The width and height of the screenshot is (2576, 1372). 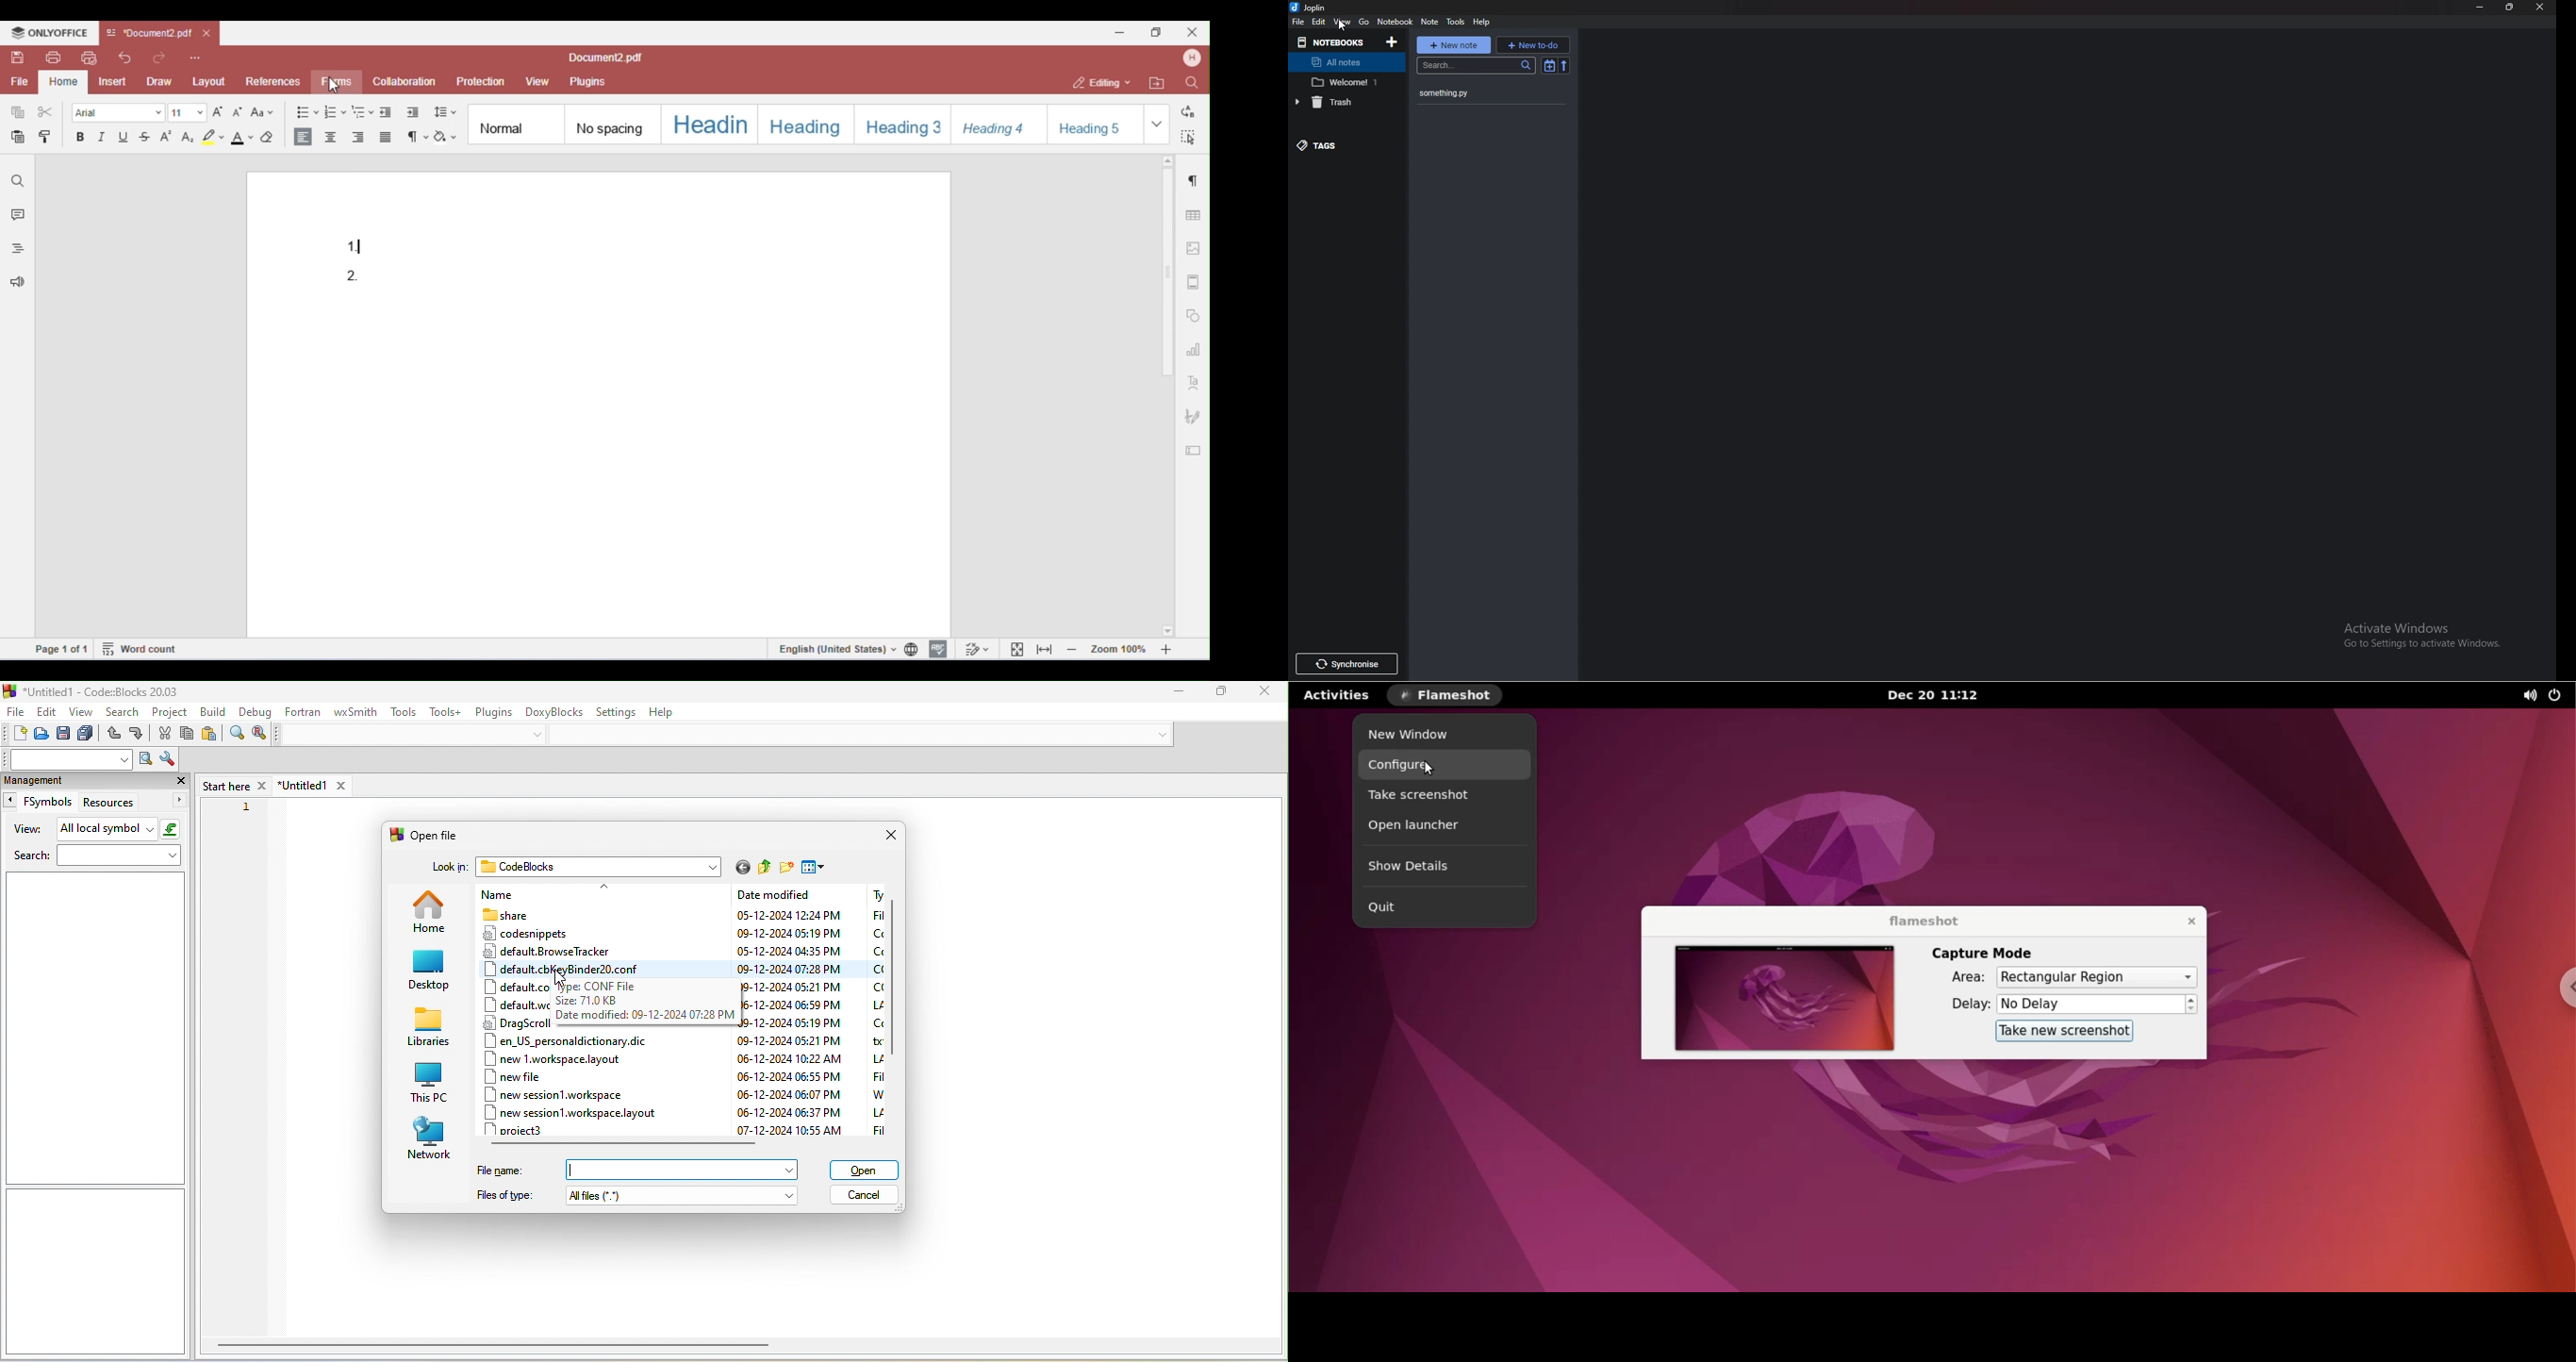 I want to click on date, so click(x=794, y=1005).